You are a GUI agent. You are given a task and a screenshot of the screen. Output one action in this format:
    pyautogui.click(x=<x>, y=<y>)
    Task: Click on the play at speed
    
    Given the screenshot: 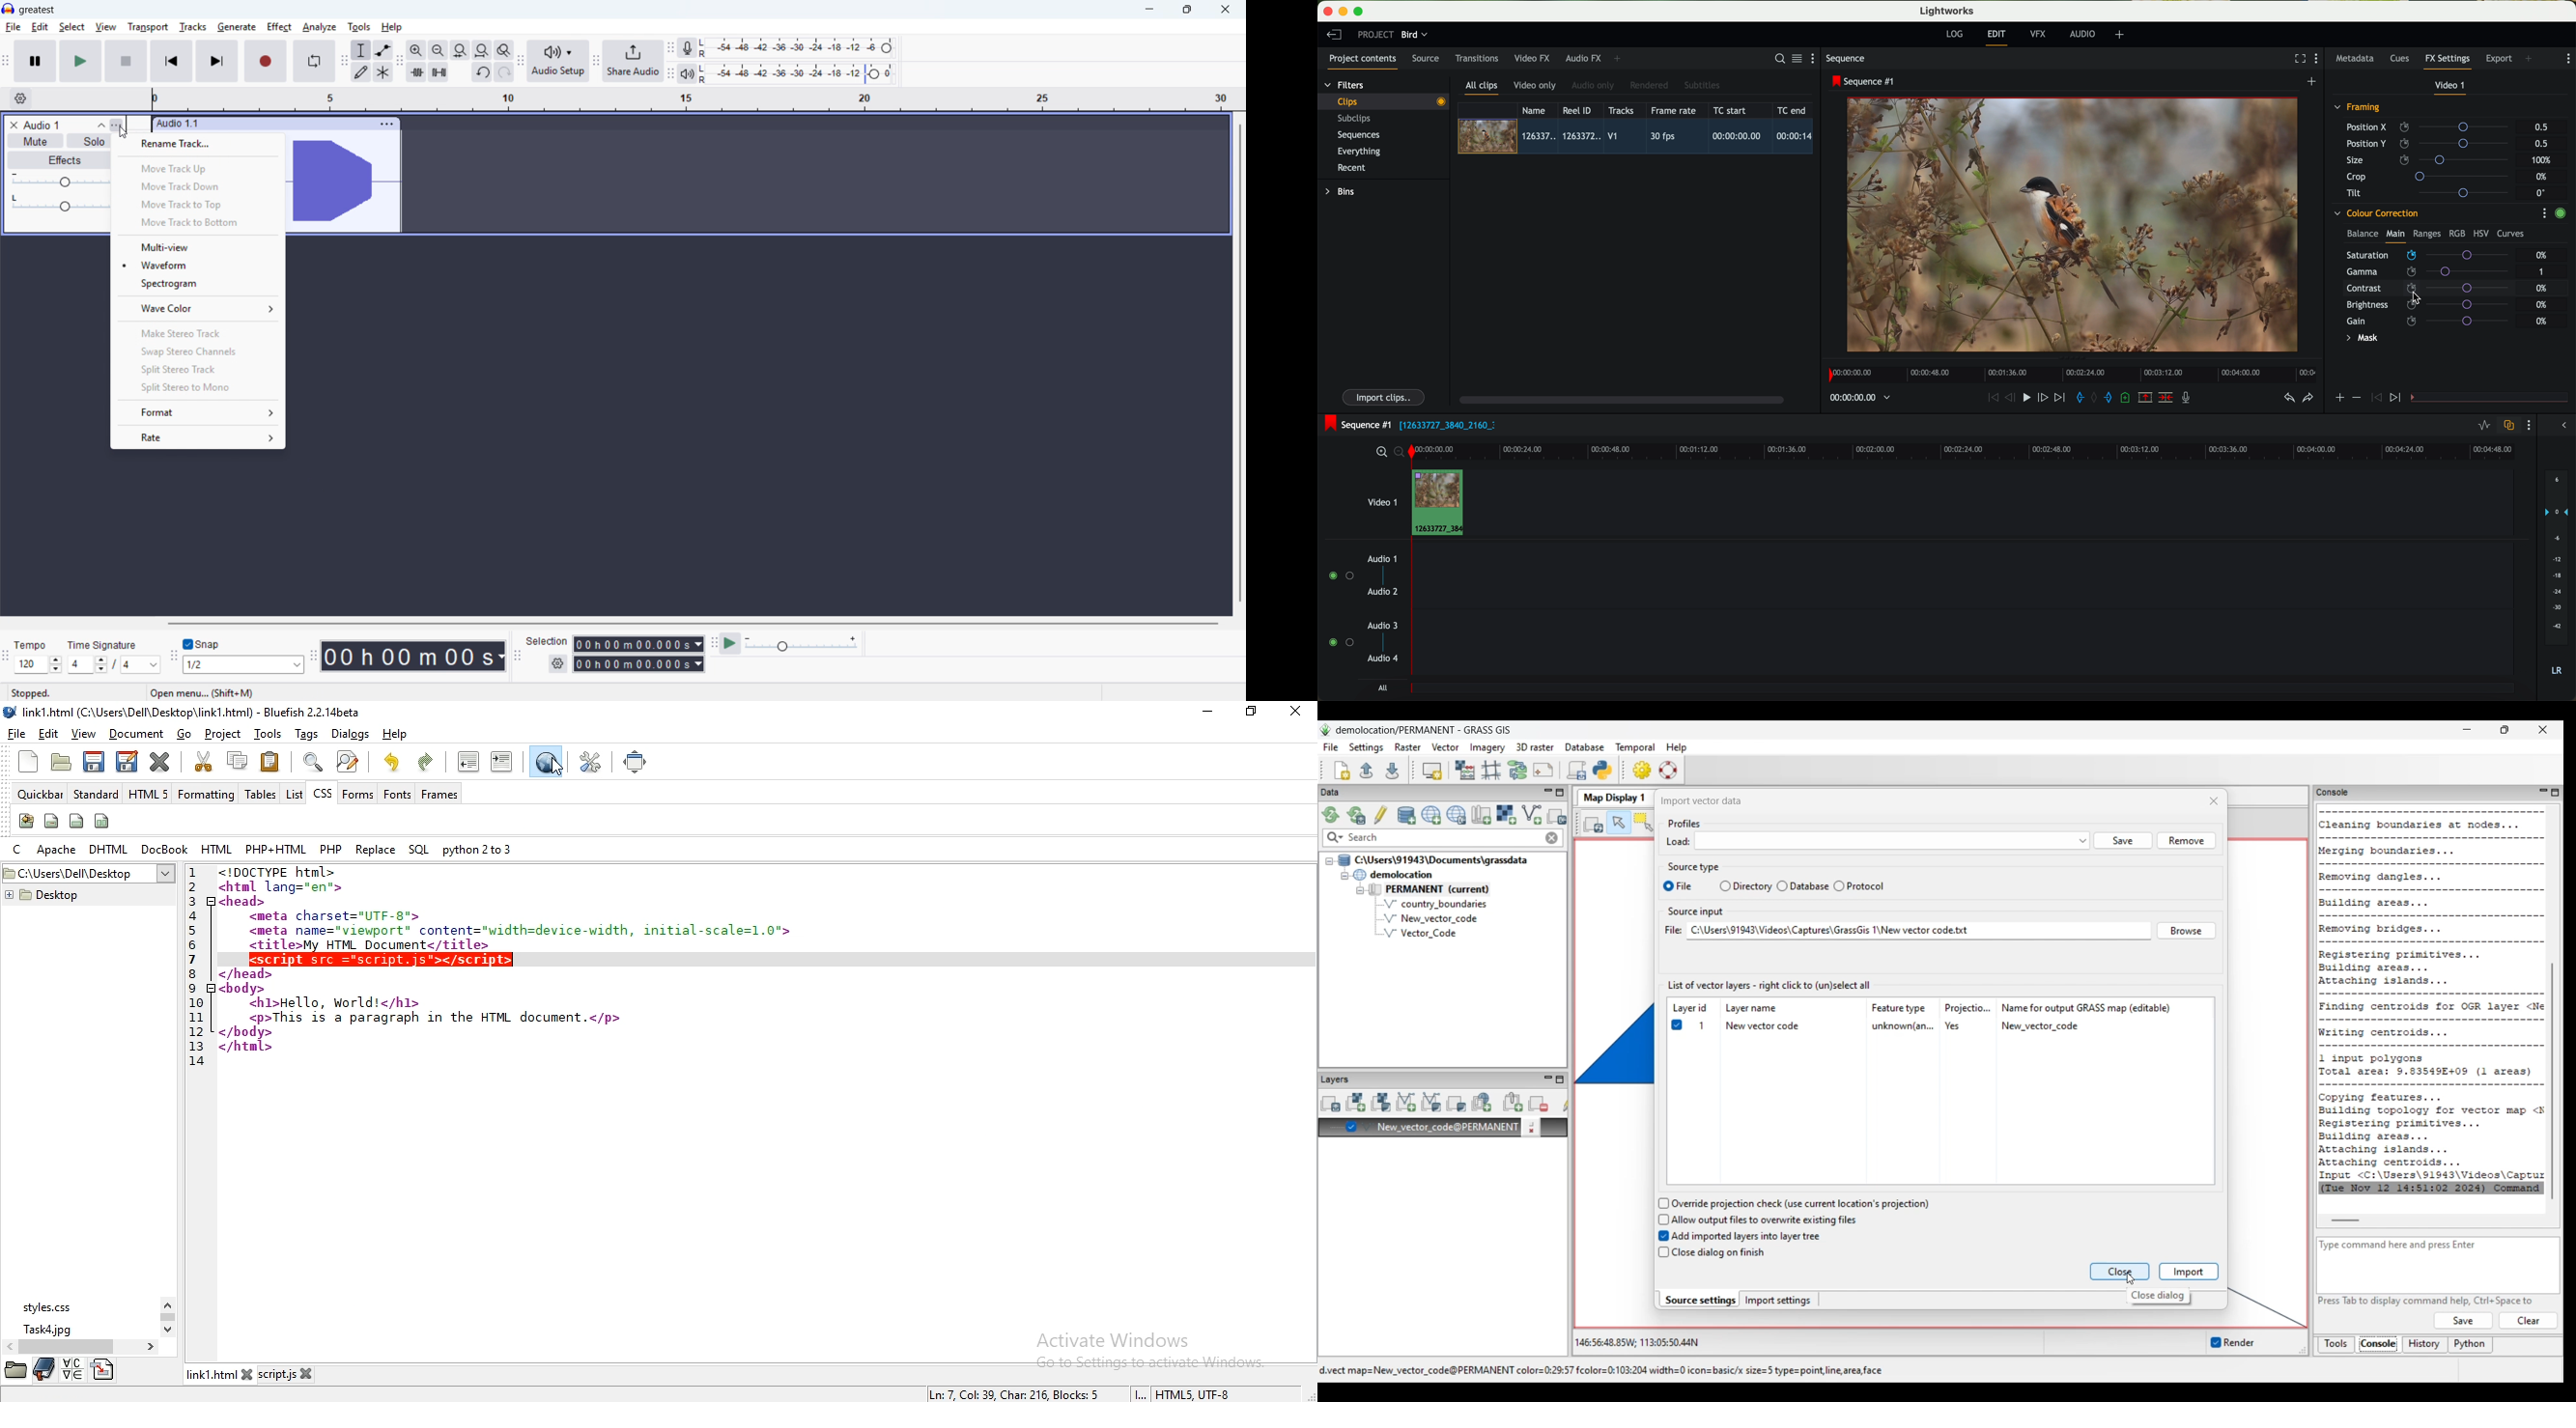 What is the action you would take?
    pyautogui.click(x=730, y=644)
    